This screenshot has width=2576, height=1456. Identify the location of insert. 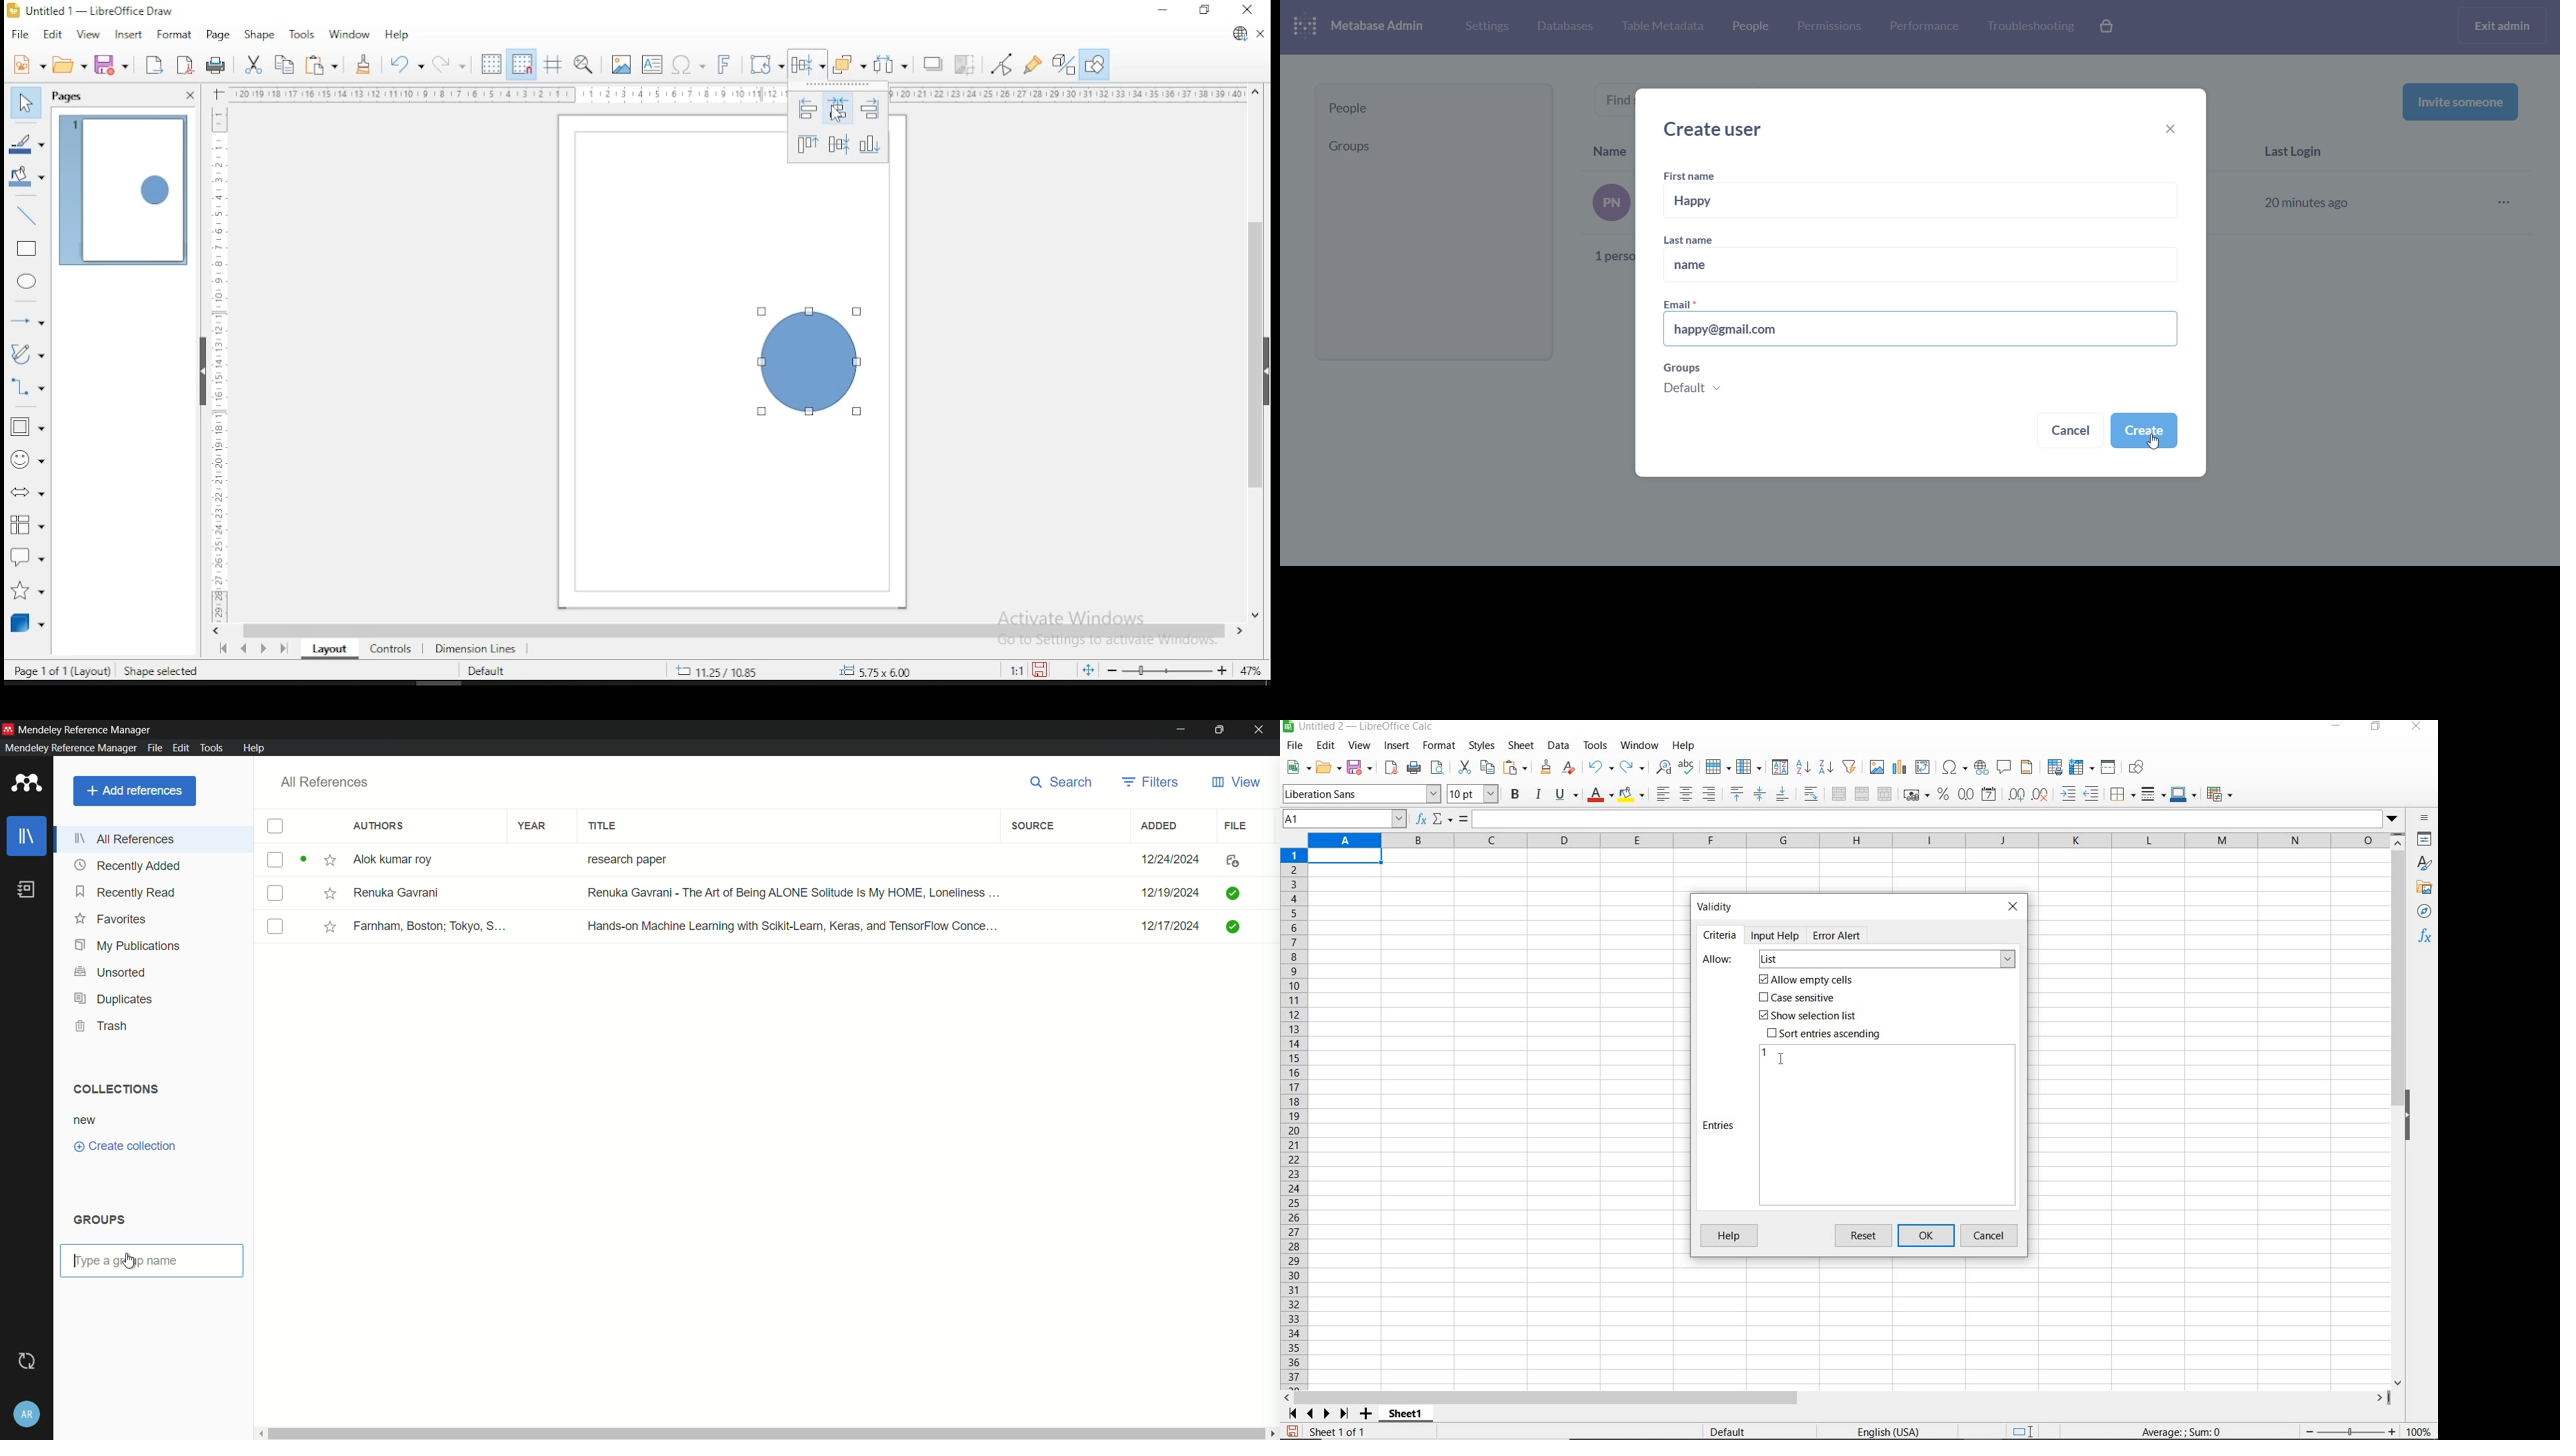
(126, 35).